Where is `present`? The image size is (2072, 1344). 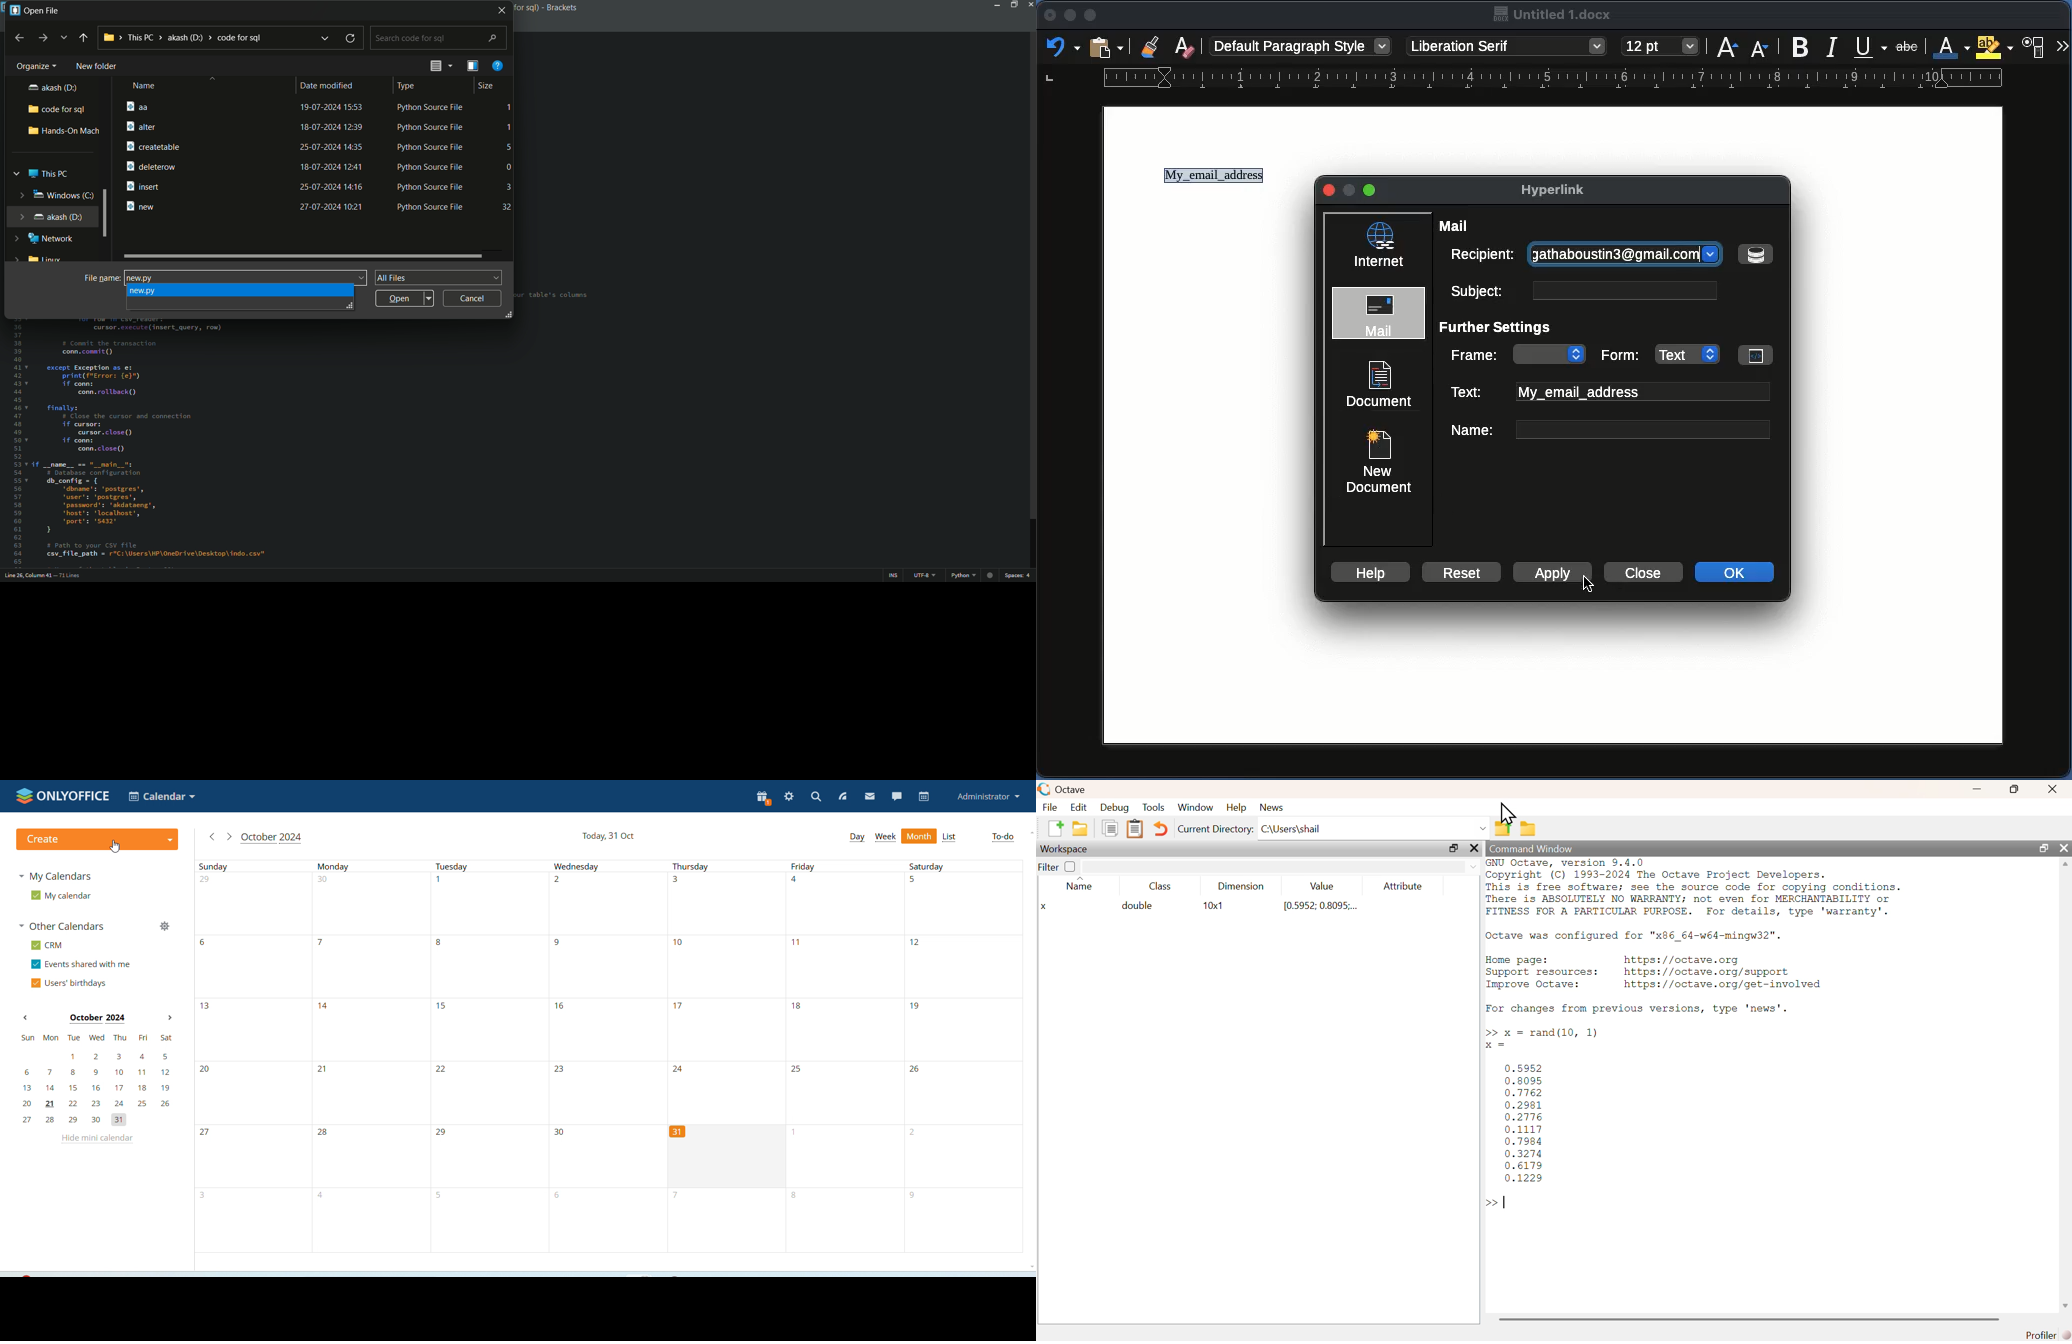
present is located at coordinates (764, 798).